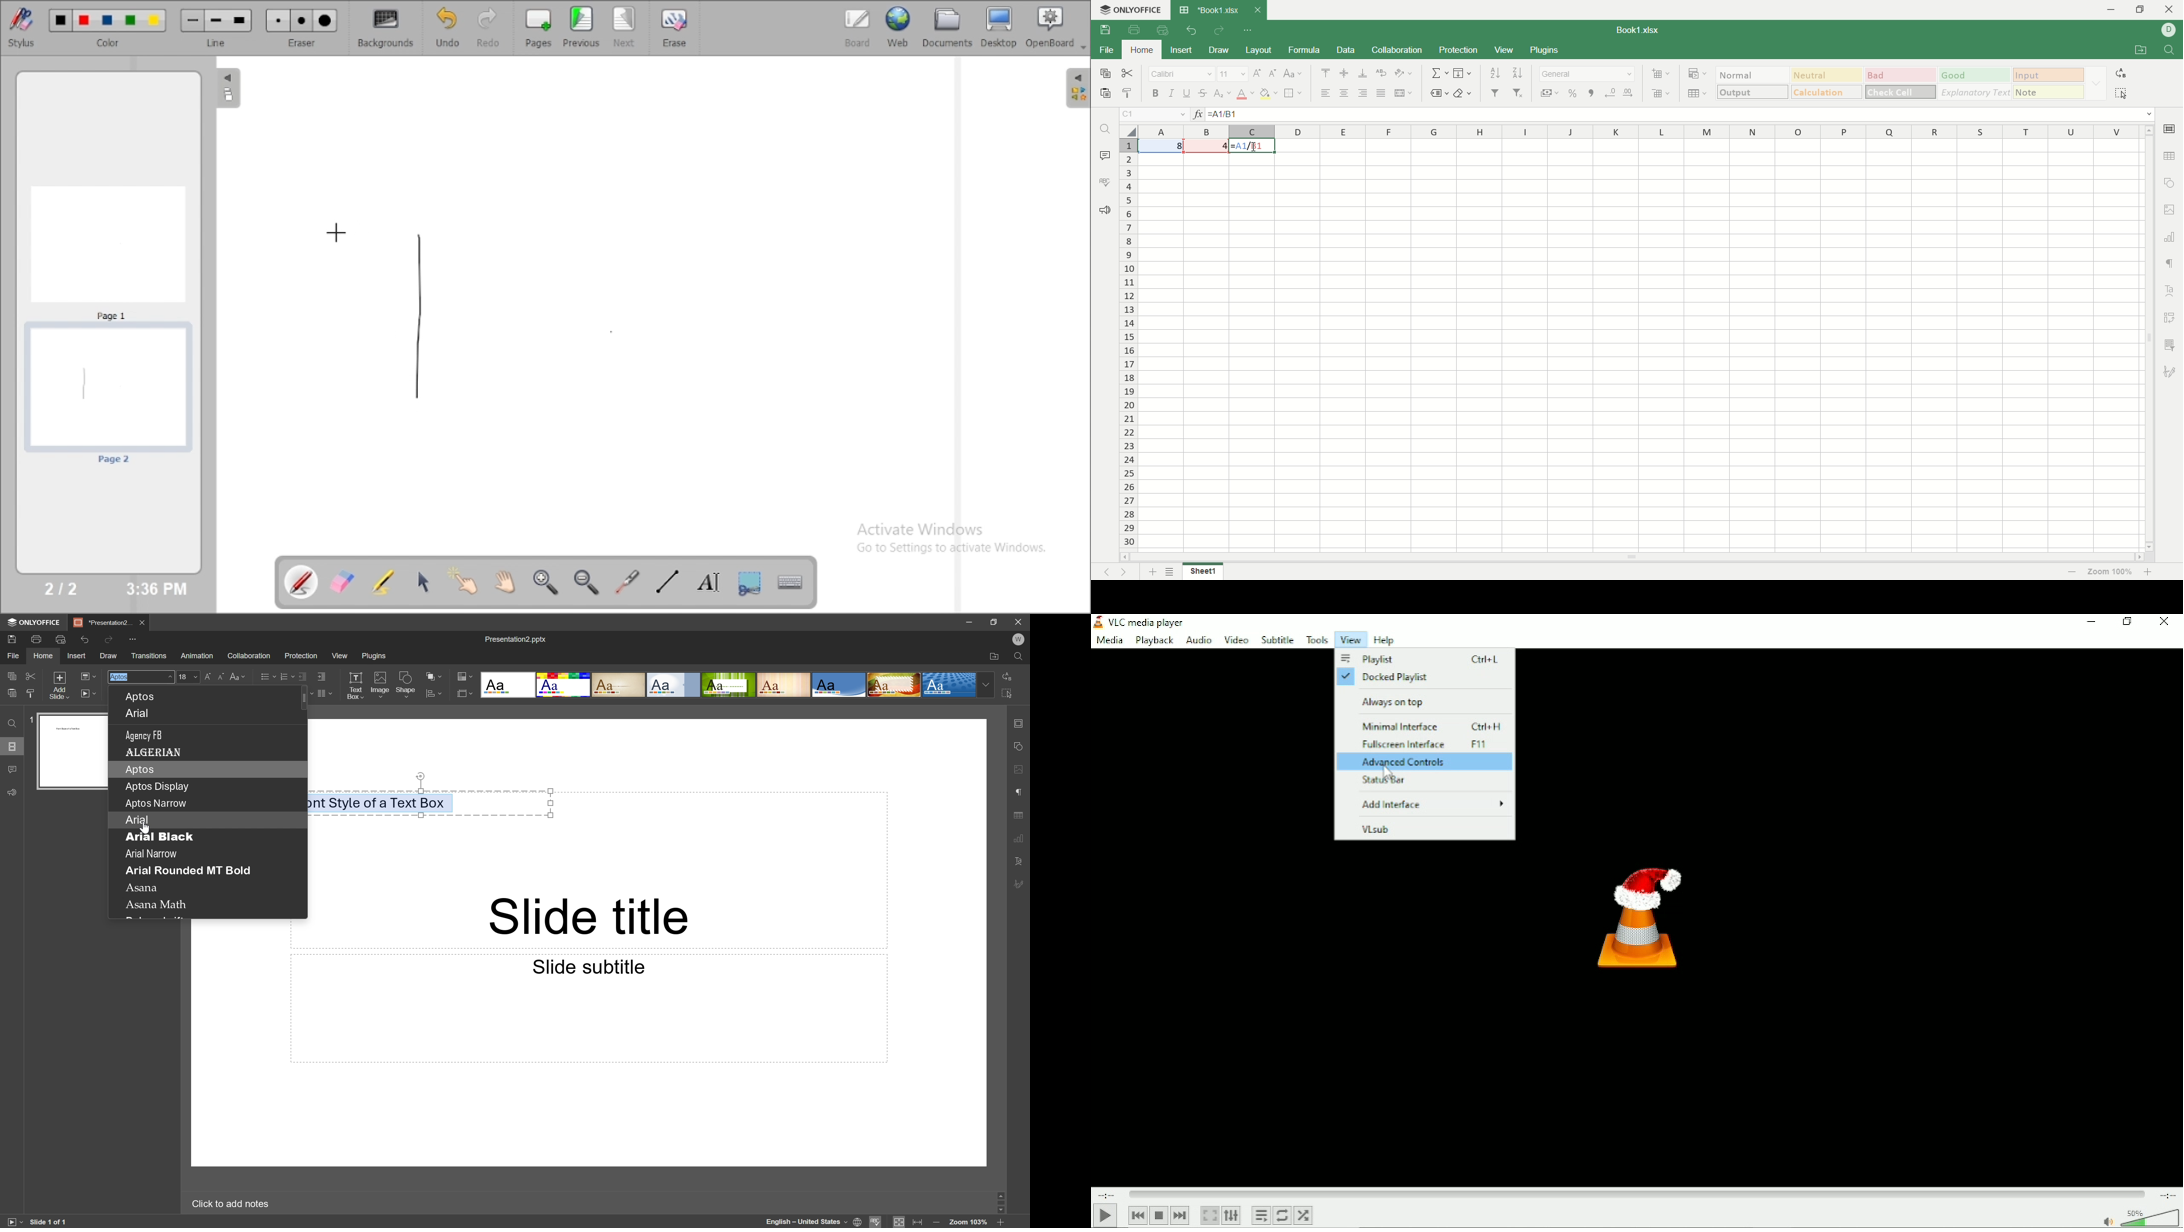 This screenshot has height=1232, width=2184. What do you see at coordinates (1007, 693) in the screenshot?
I see `Select All` at bounding box center [1007, 693].